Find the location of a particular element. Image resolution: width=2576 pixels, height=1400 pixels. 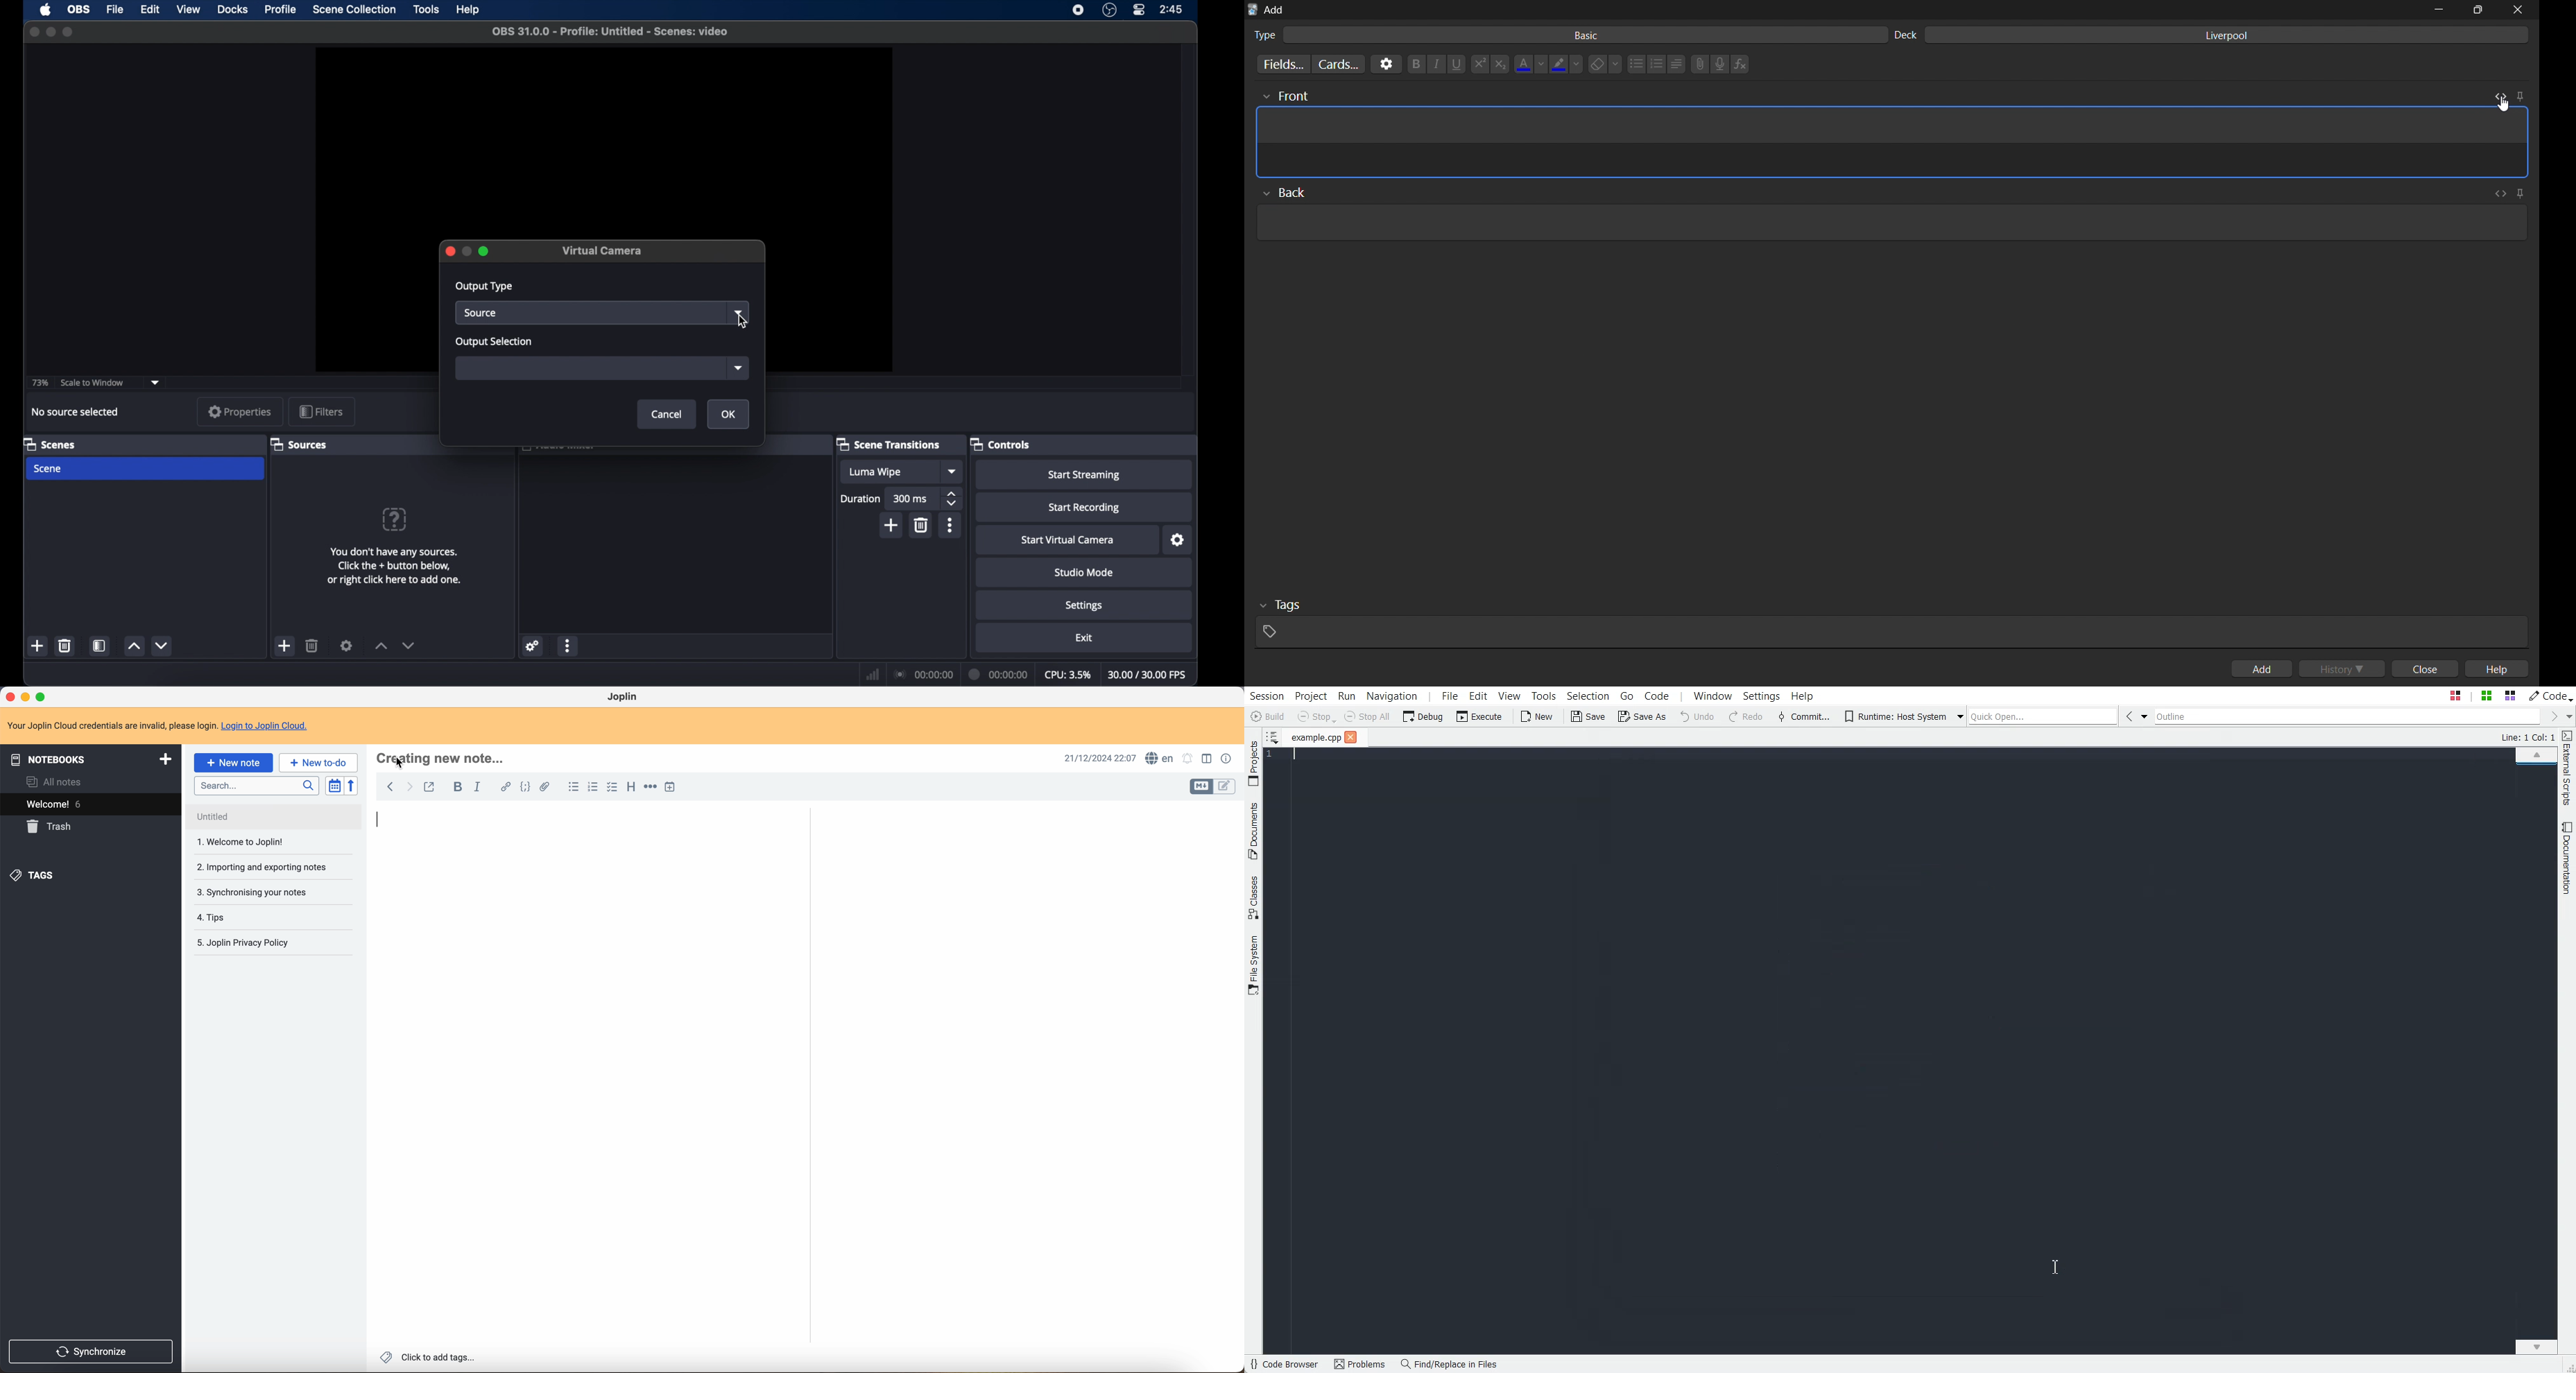

tips is located at coordinates (249, 893).